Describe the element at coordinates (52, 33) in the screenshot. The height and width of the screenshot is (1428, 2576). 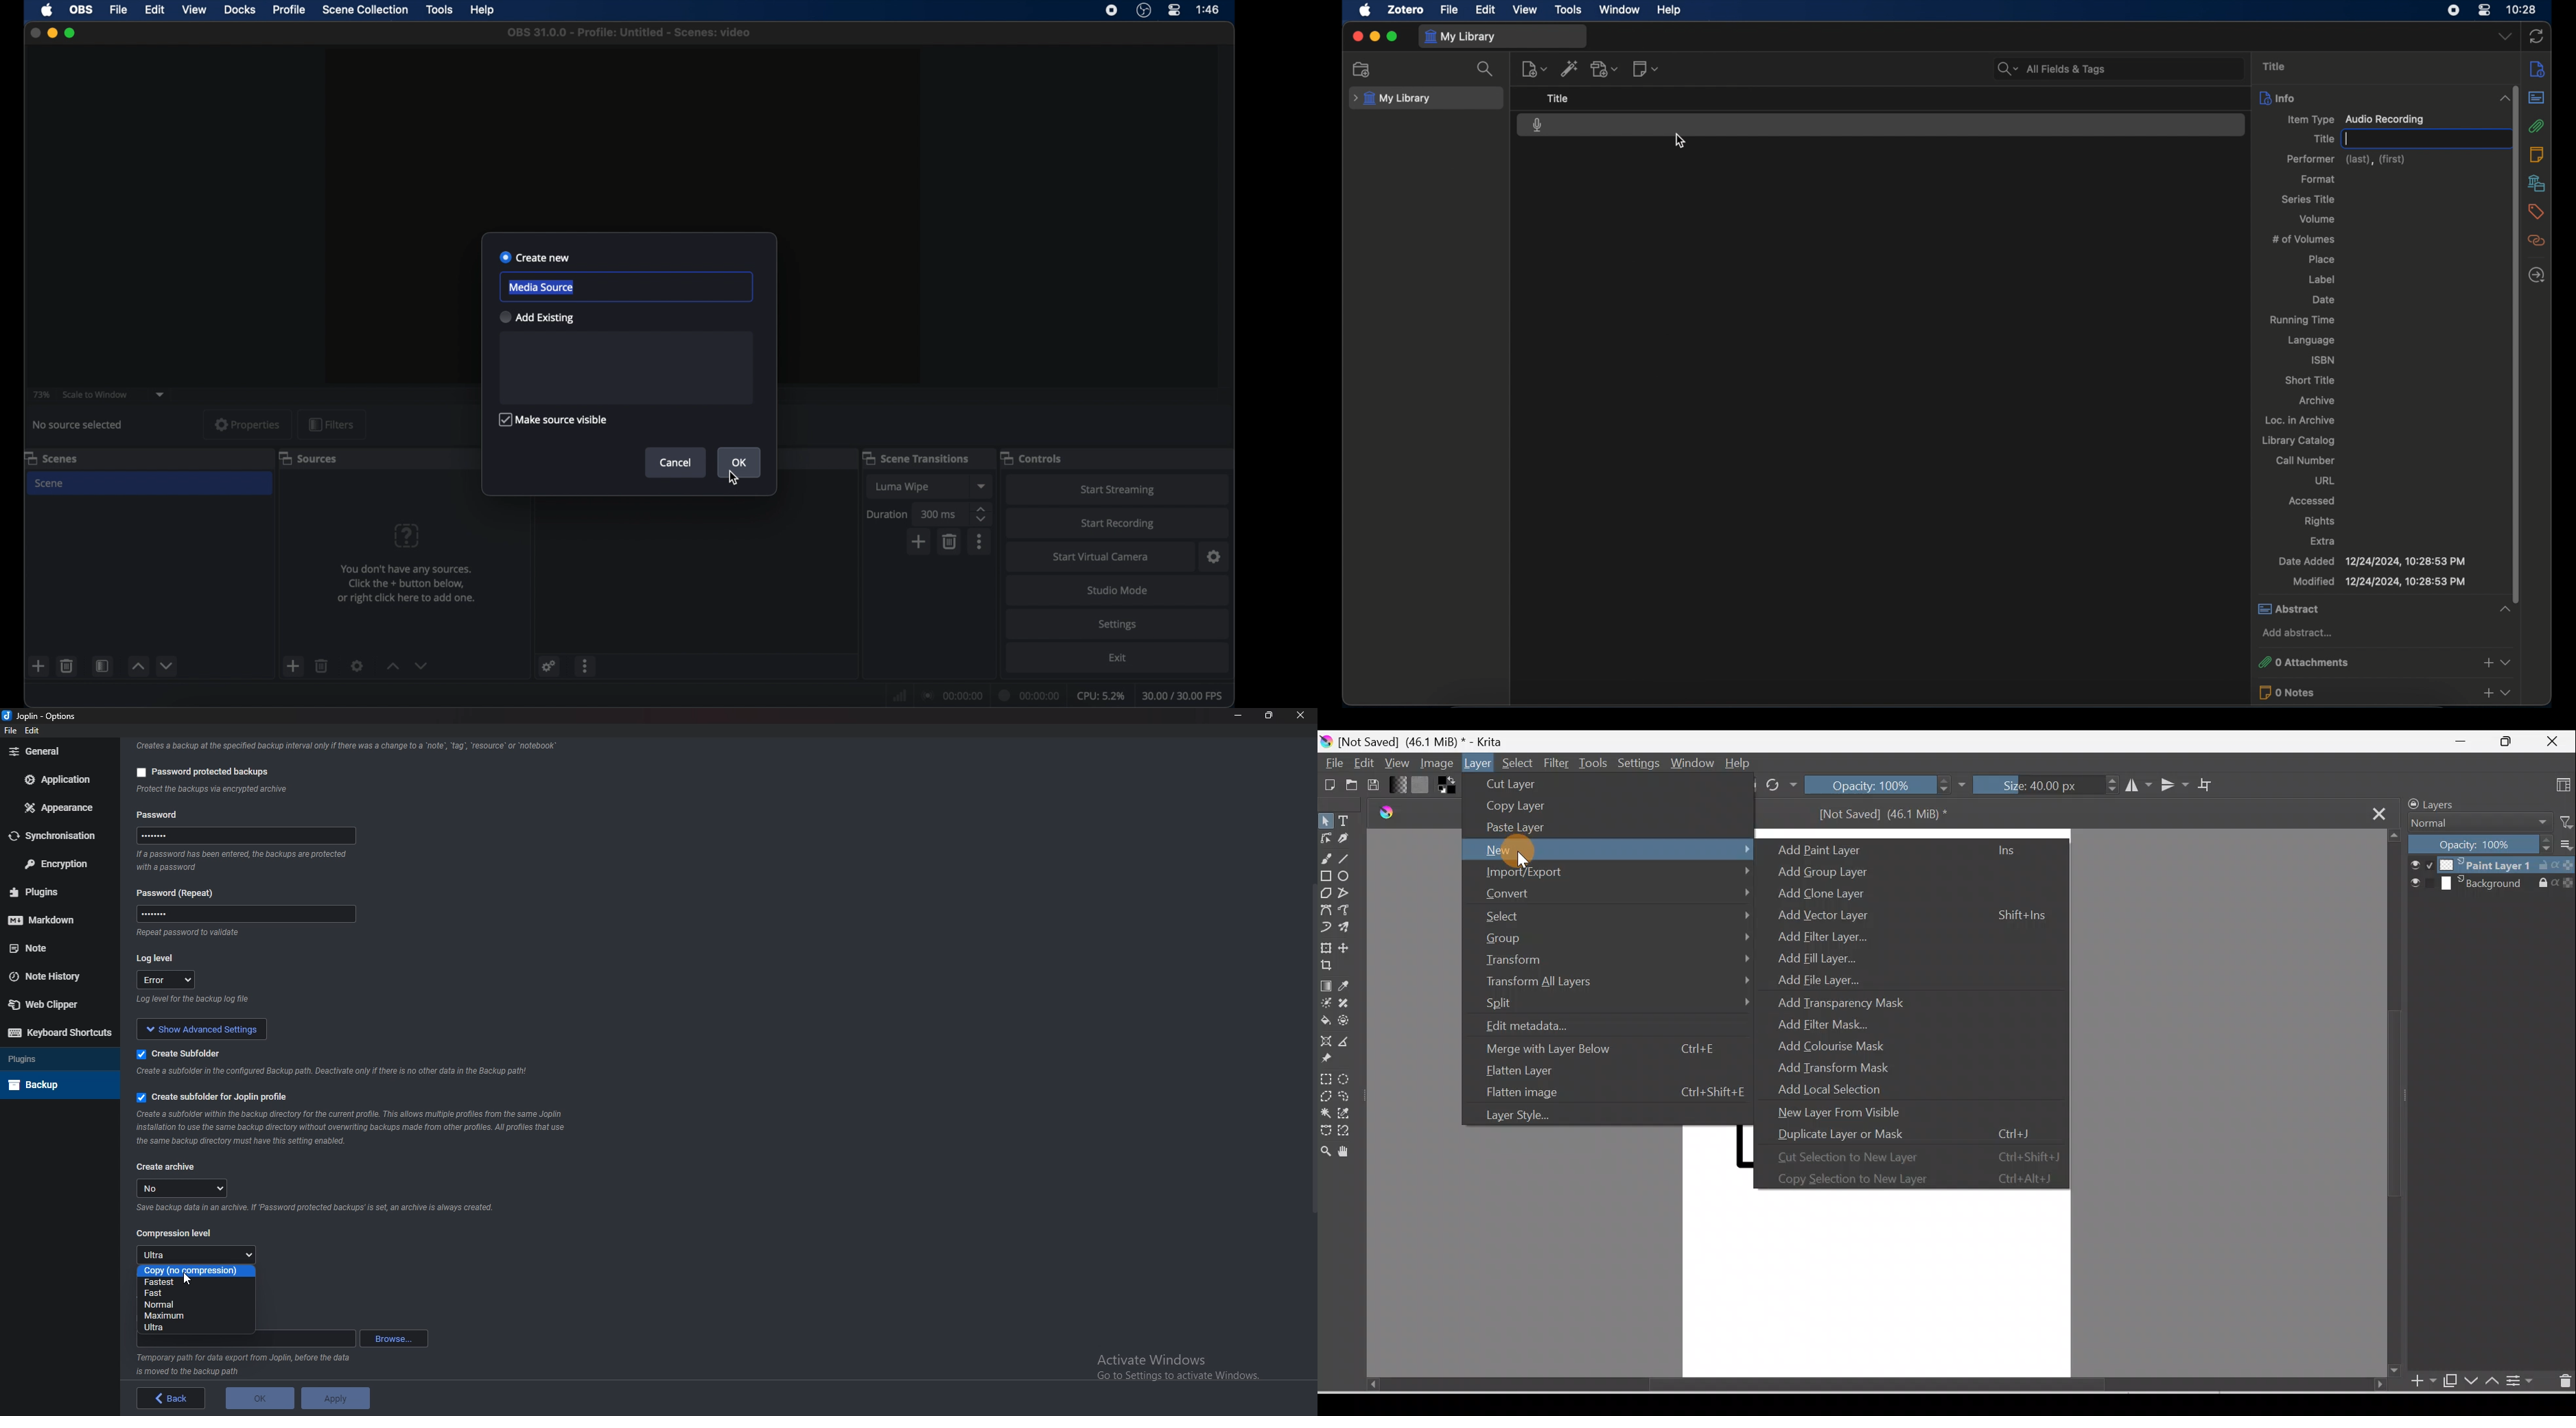
I see `minimize` at that location.